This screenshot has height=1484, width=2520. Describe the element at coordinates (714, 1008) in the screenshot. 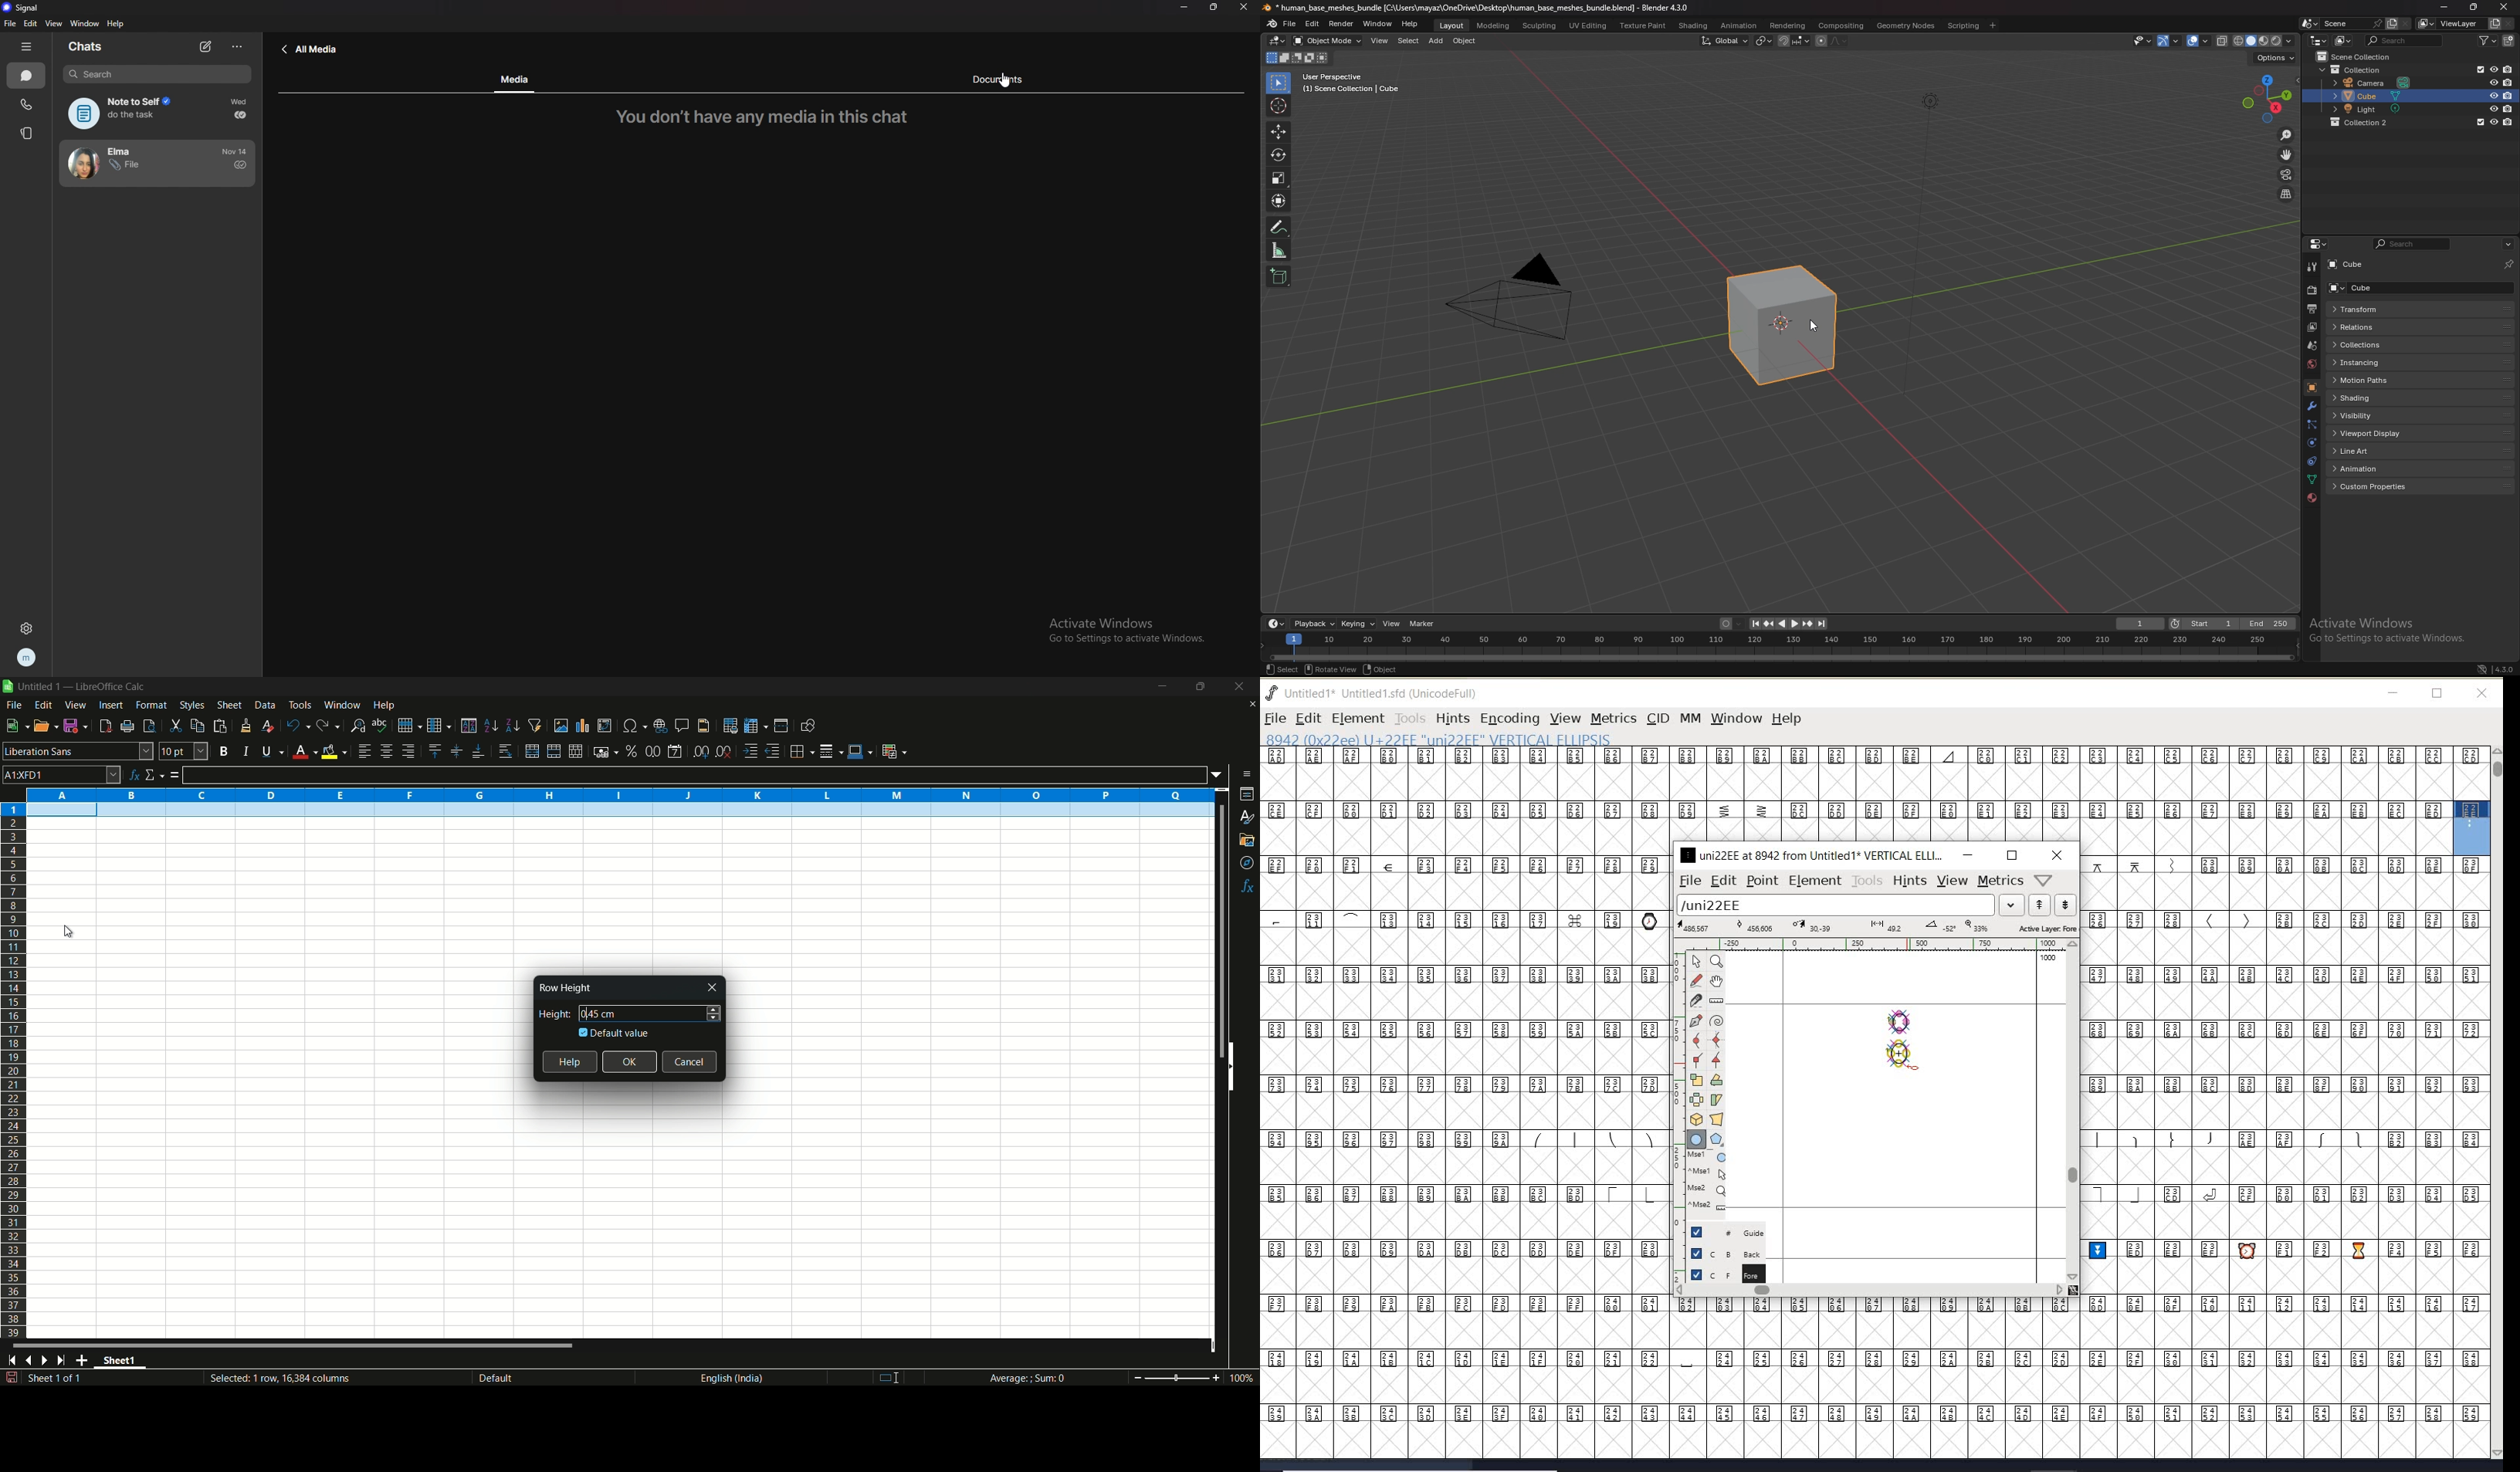

I see `increase height` at that location.